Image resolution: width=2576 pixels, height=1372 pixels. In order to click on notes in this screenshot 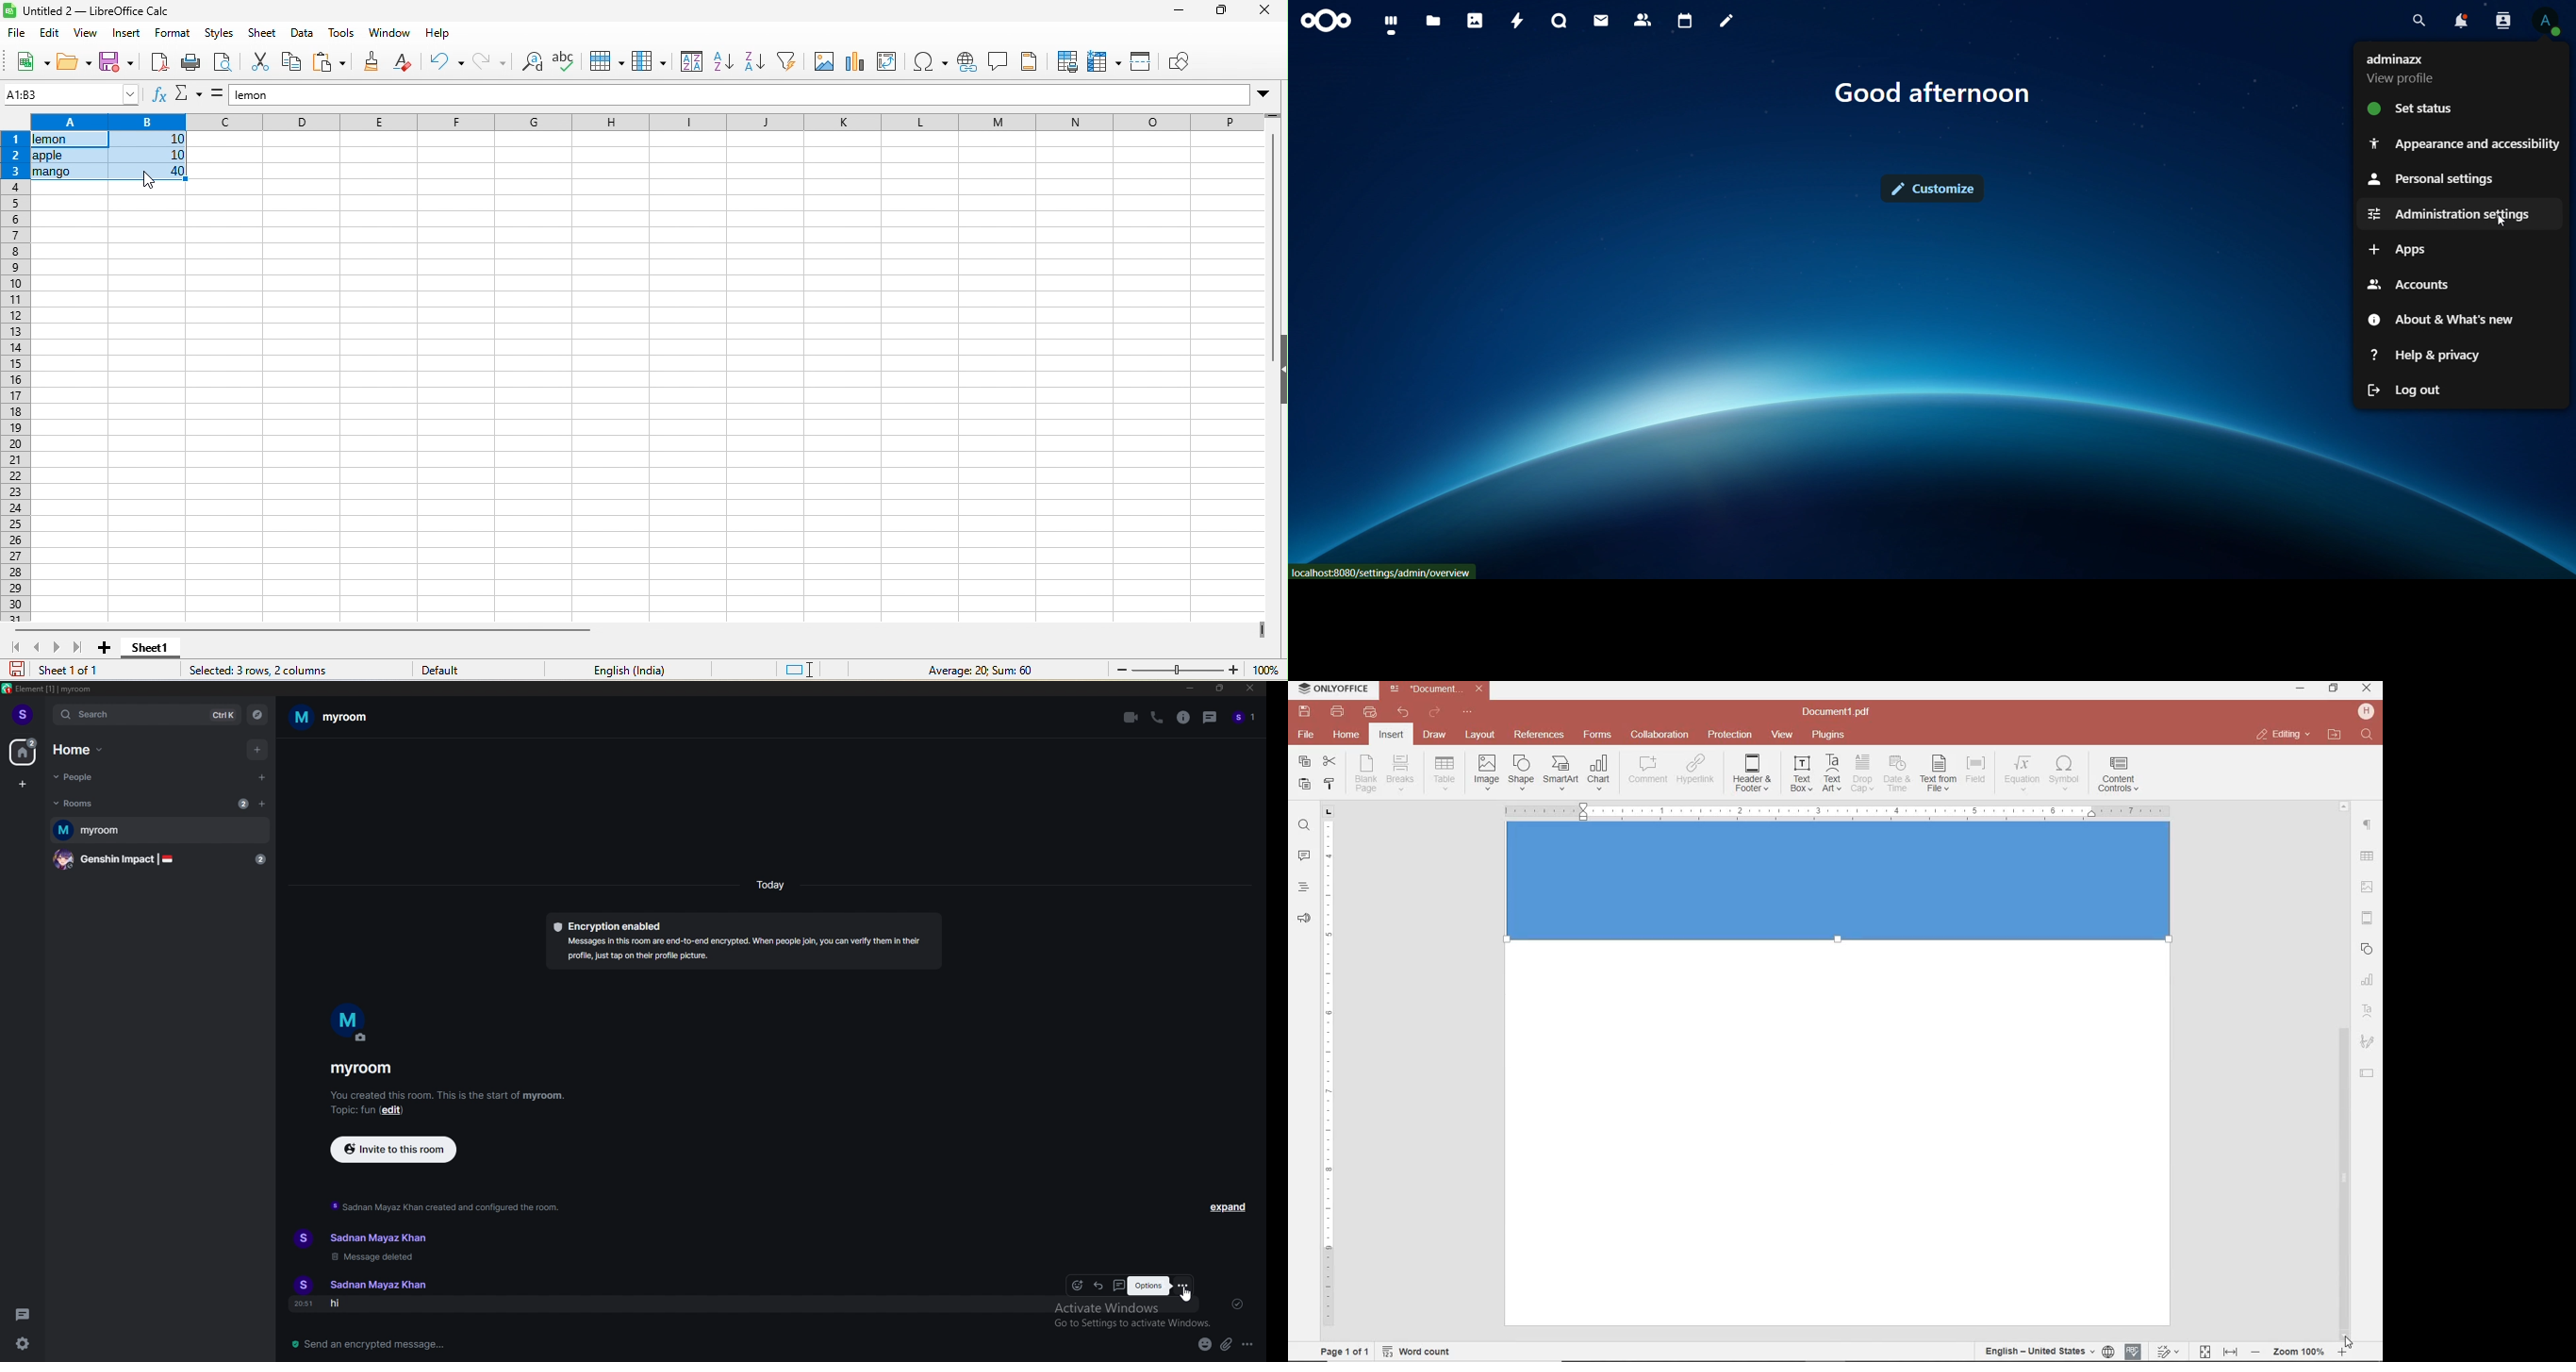, I will do `click(1726, 20)`.